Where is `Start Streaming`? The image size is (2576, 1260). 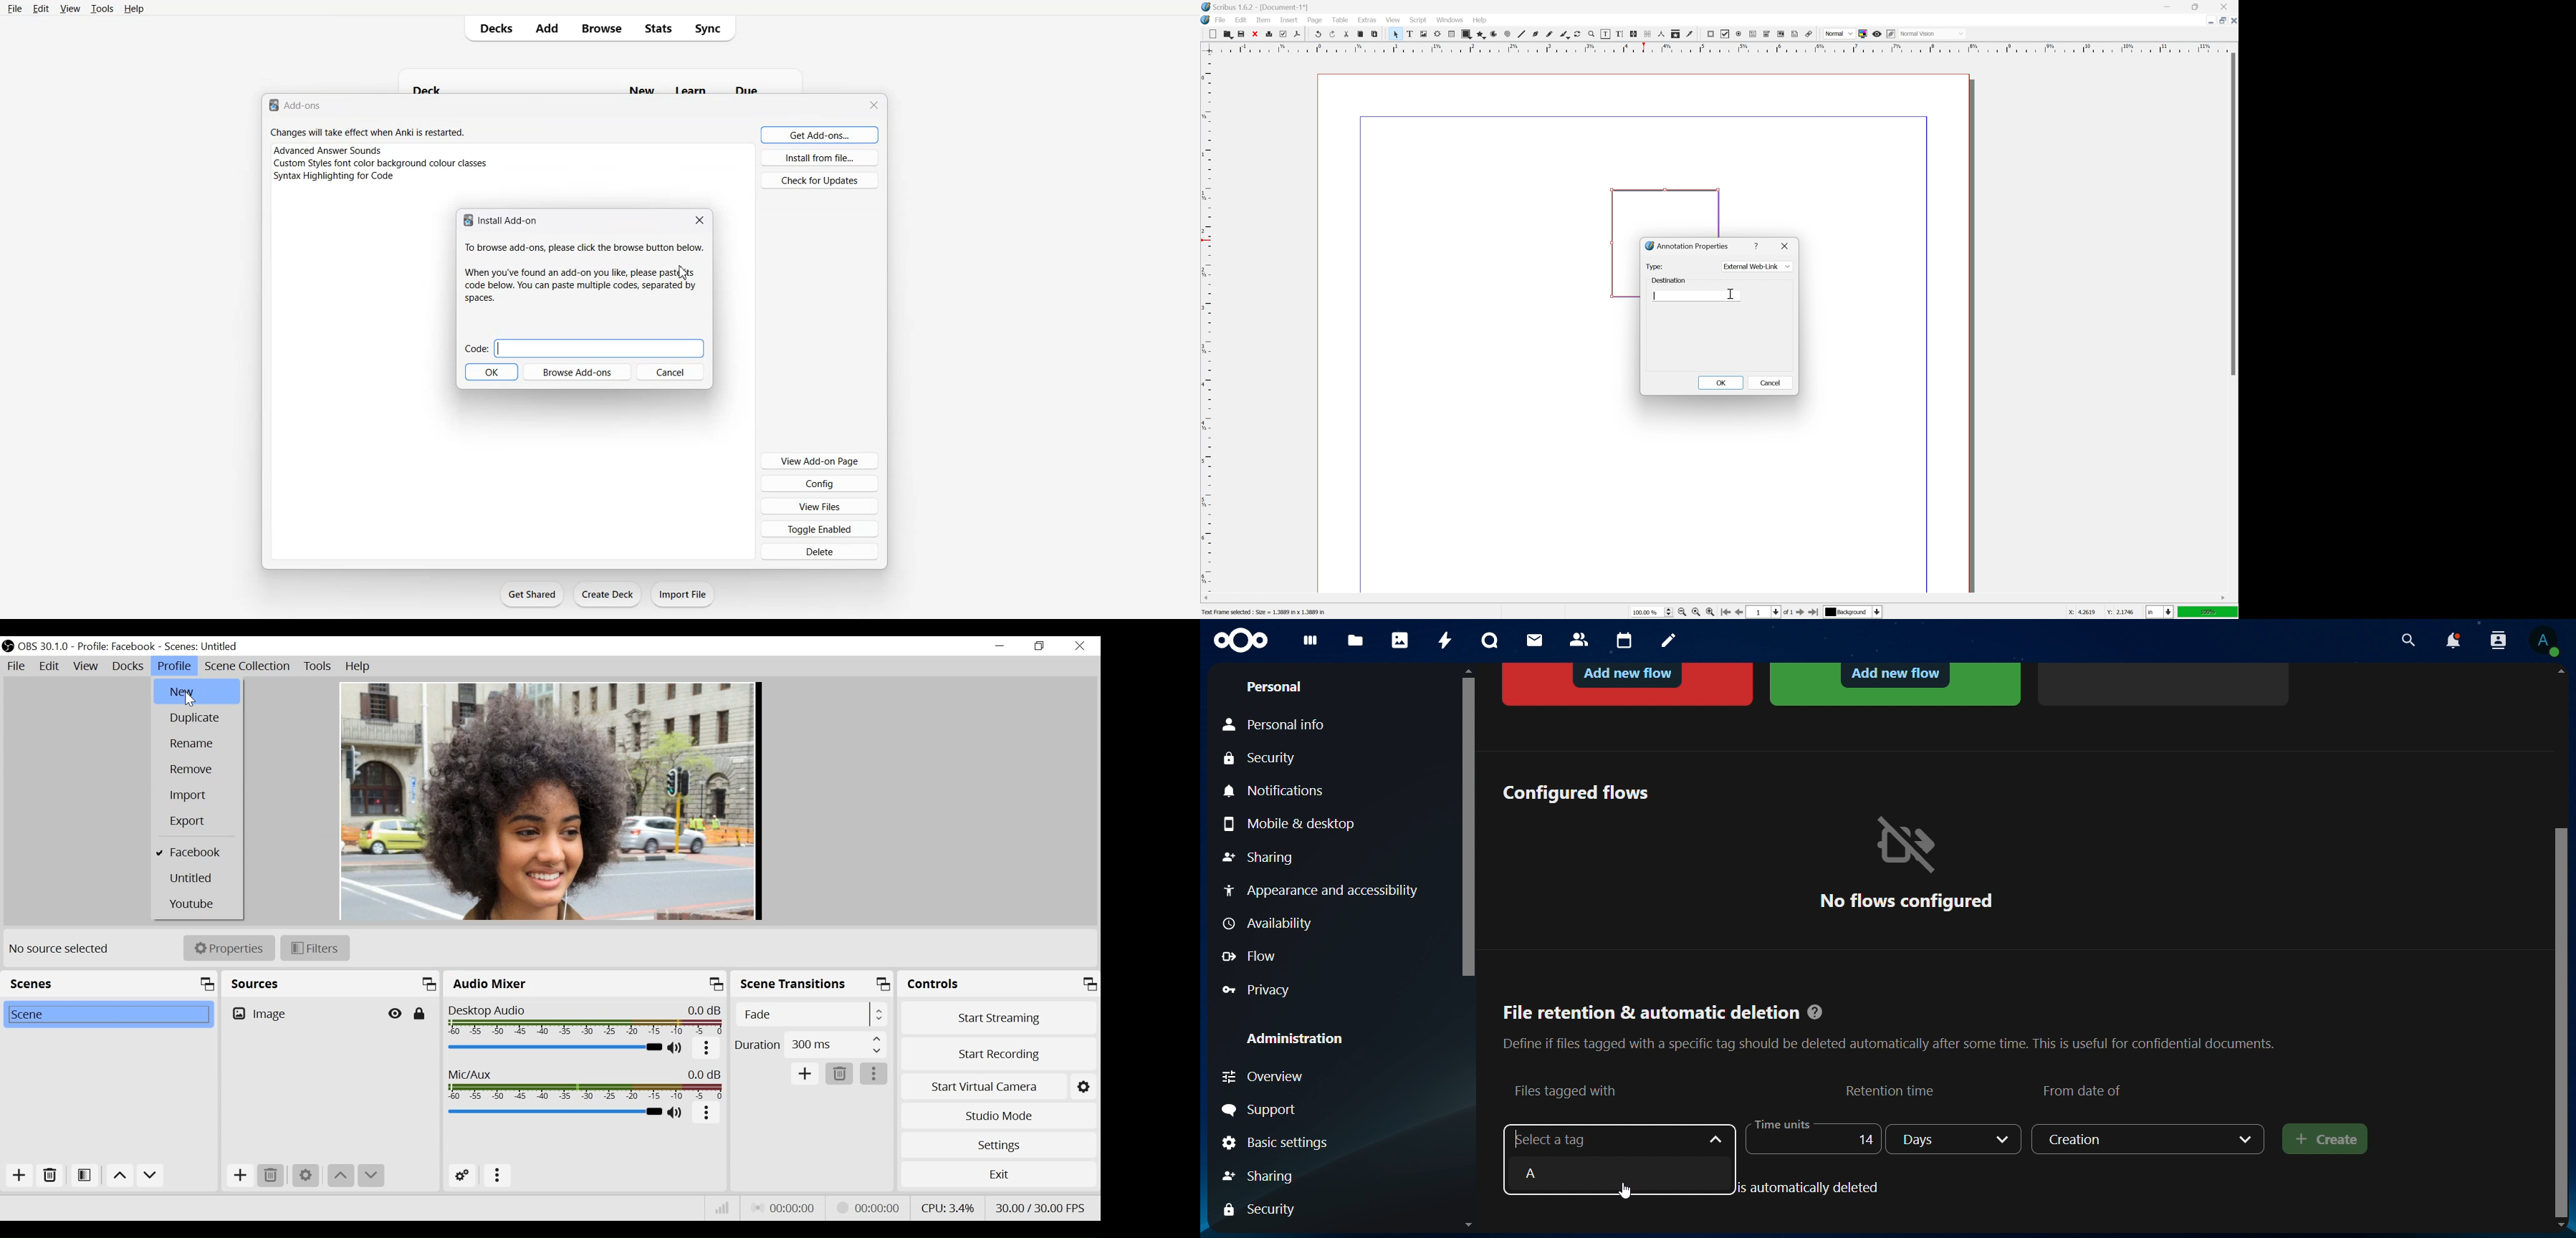 Start Streaming is located at coordinates (999, 1017).